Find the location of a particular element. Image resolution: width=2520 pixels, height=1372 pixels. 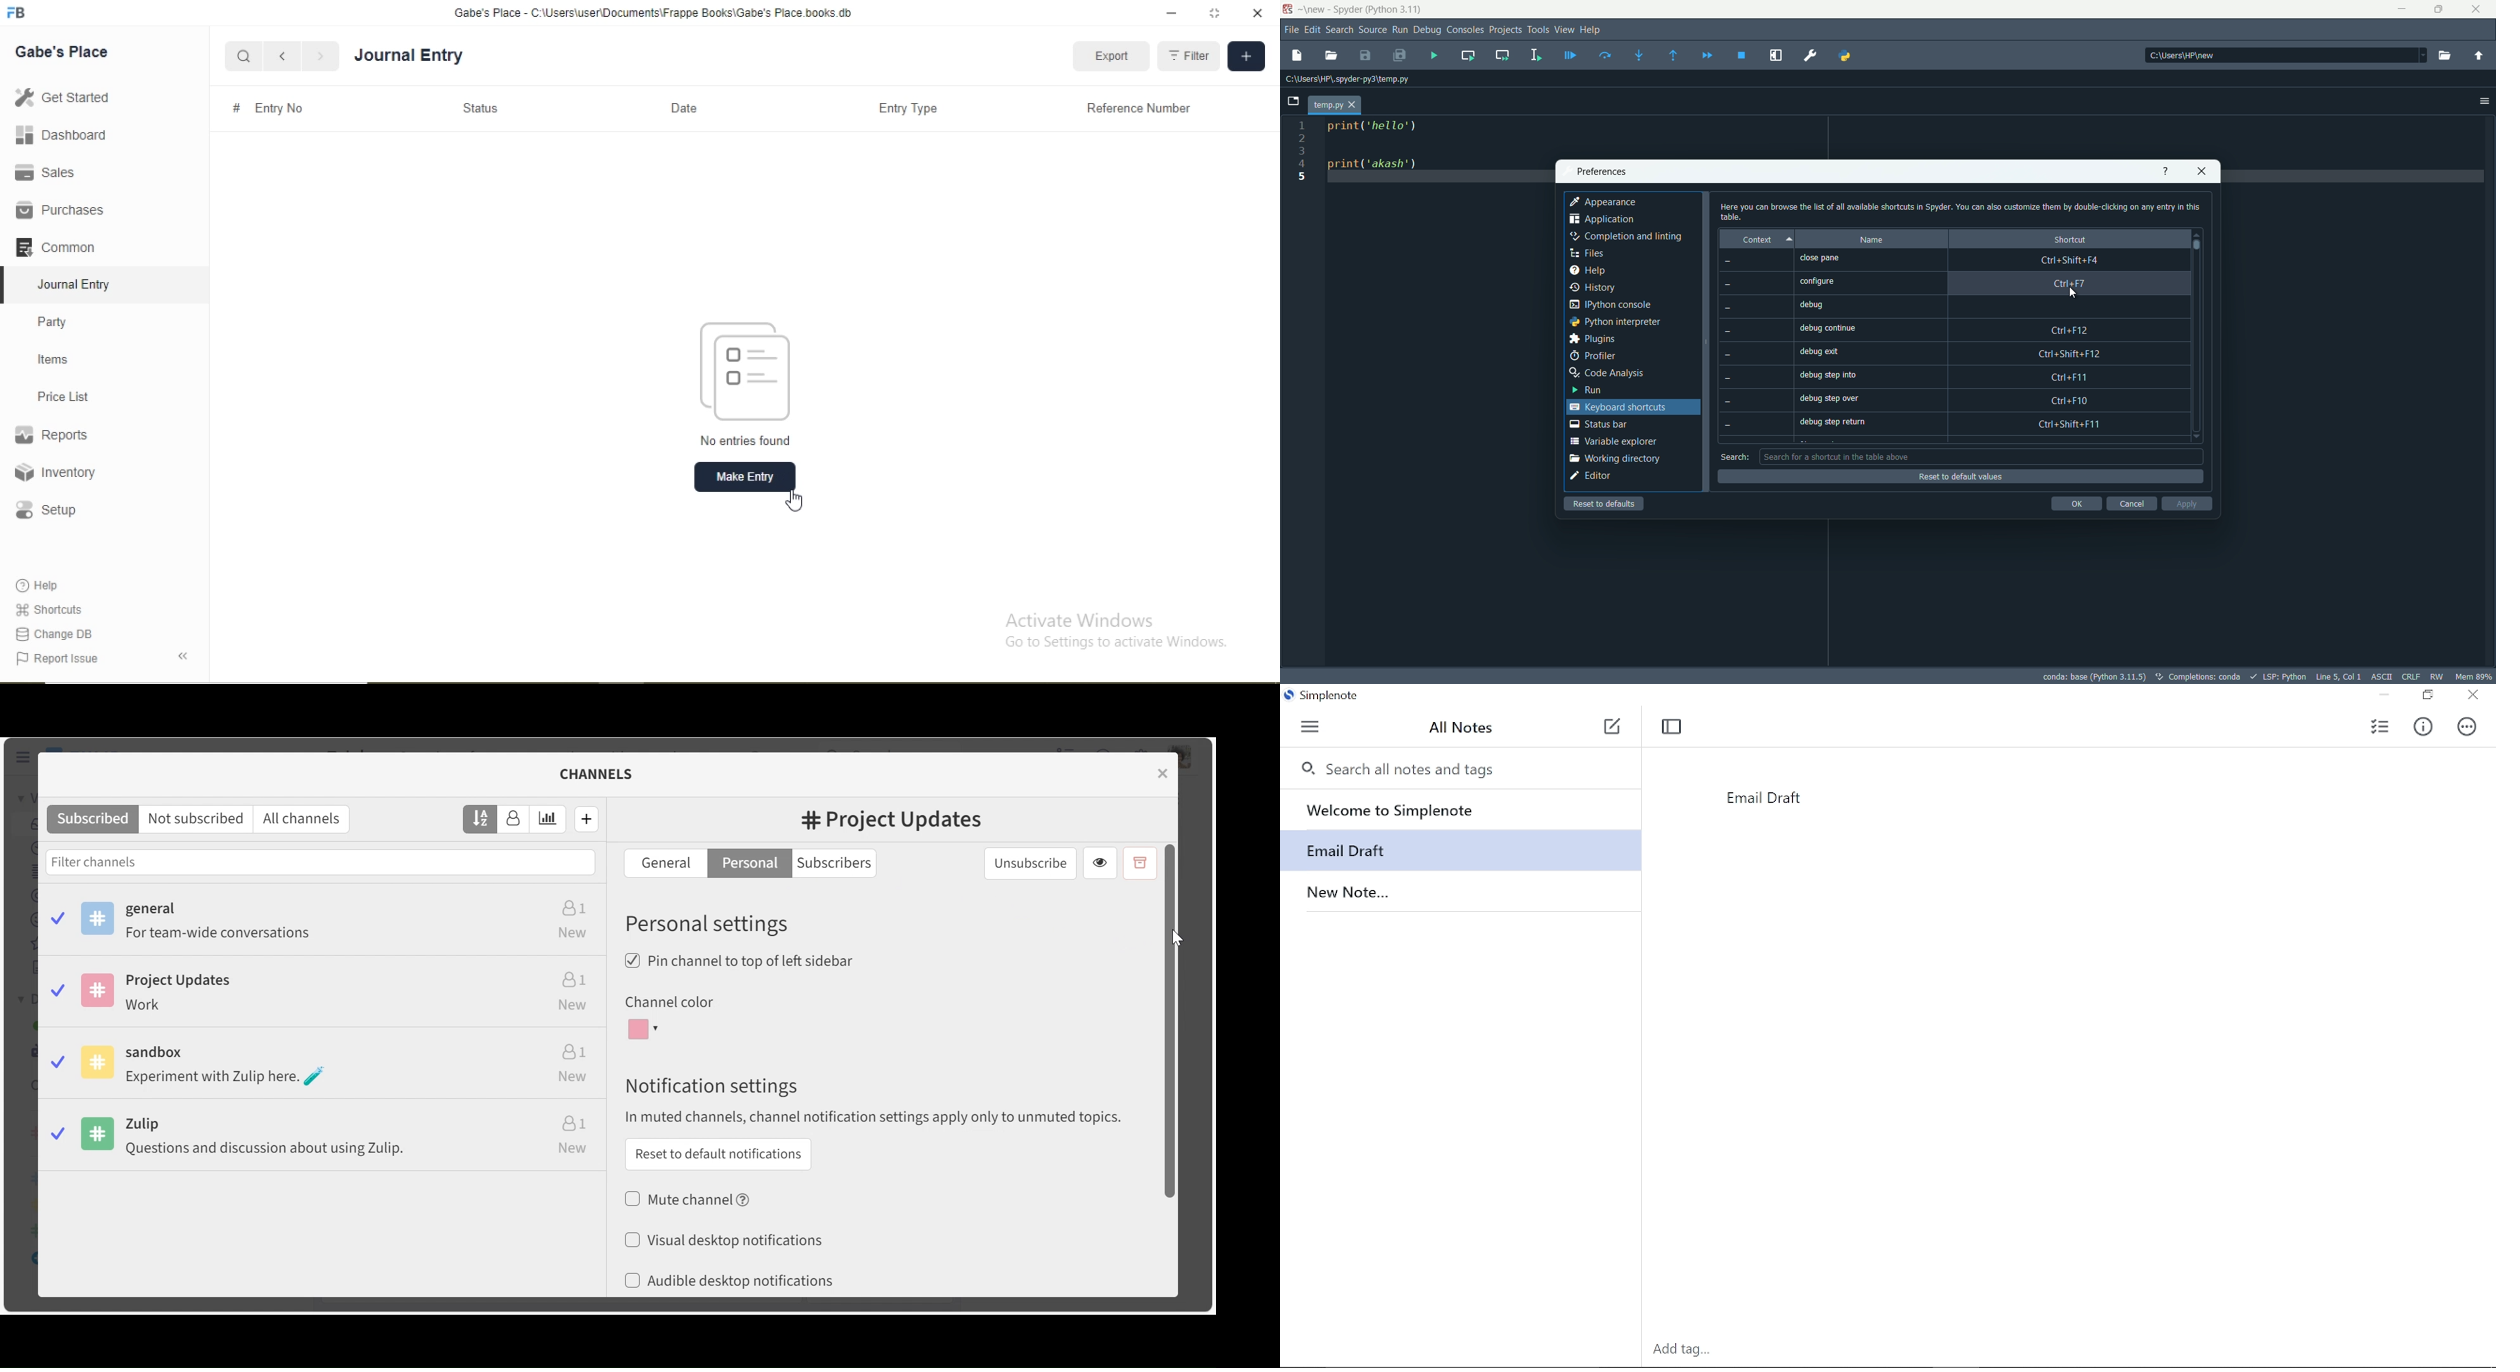

profiler is located at coordinates (1592, 356).